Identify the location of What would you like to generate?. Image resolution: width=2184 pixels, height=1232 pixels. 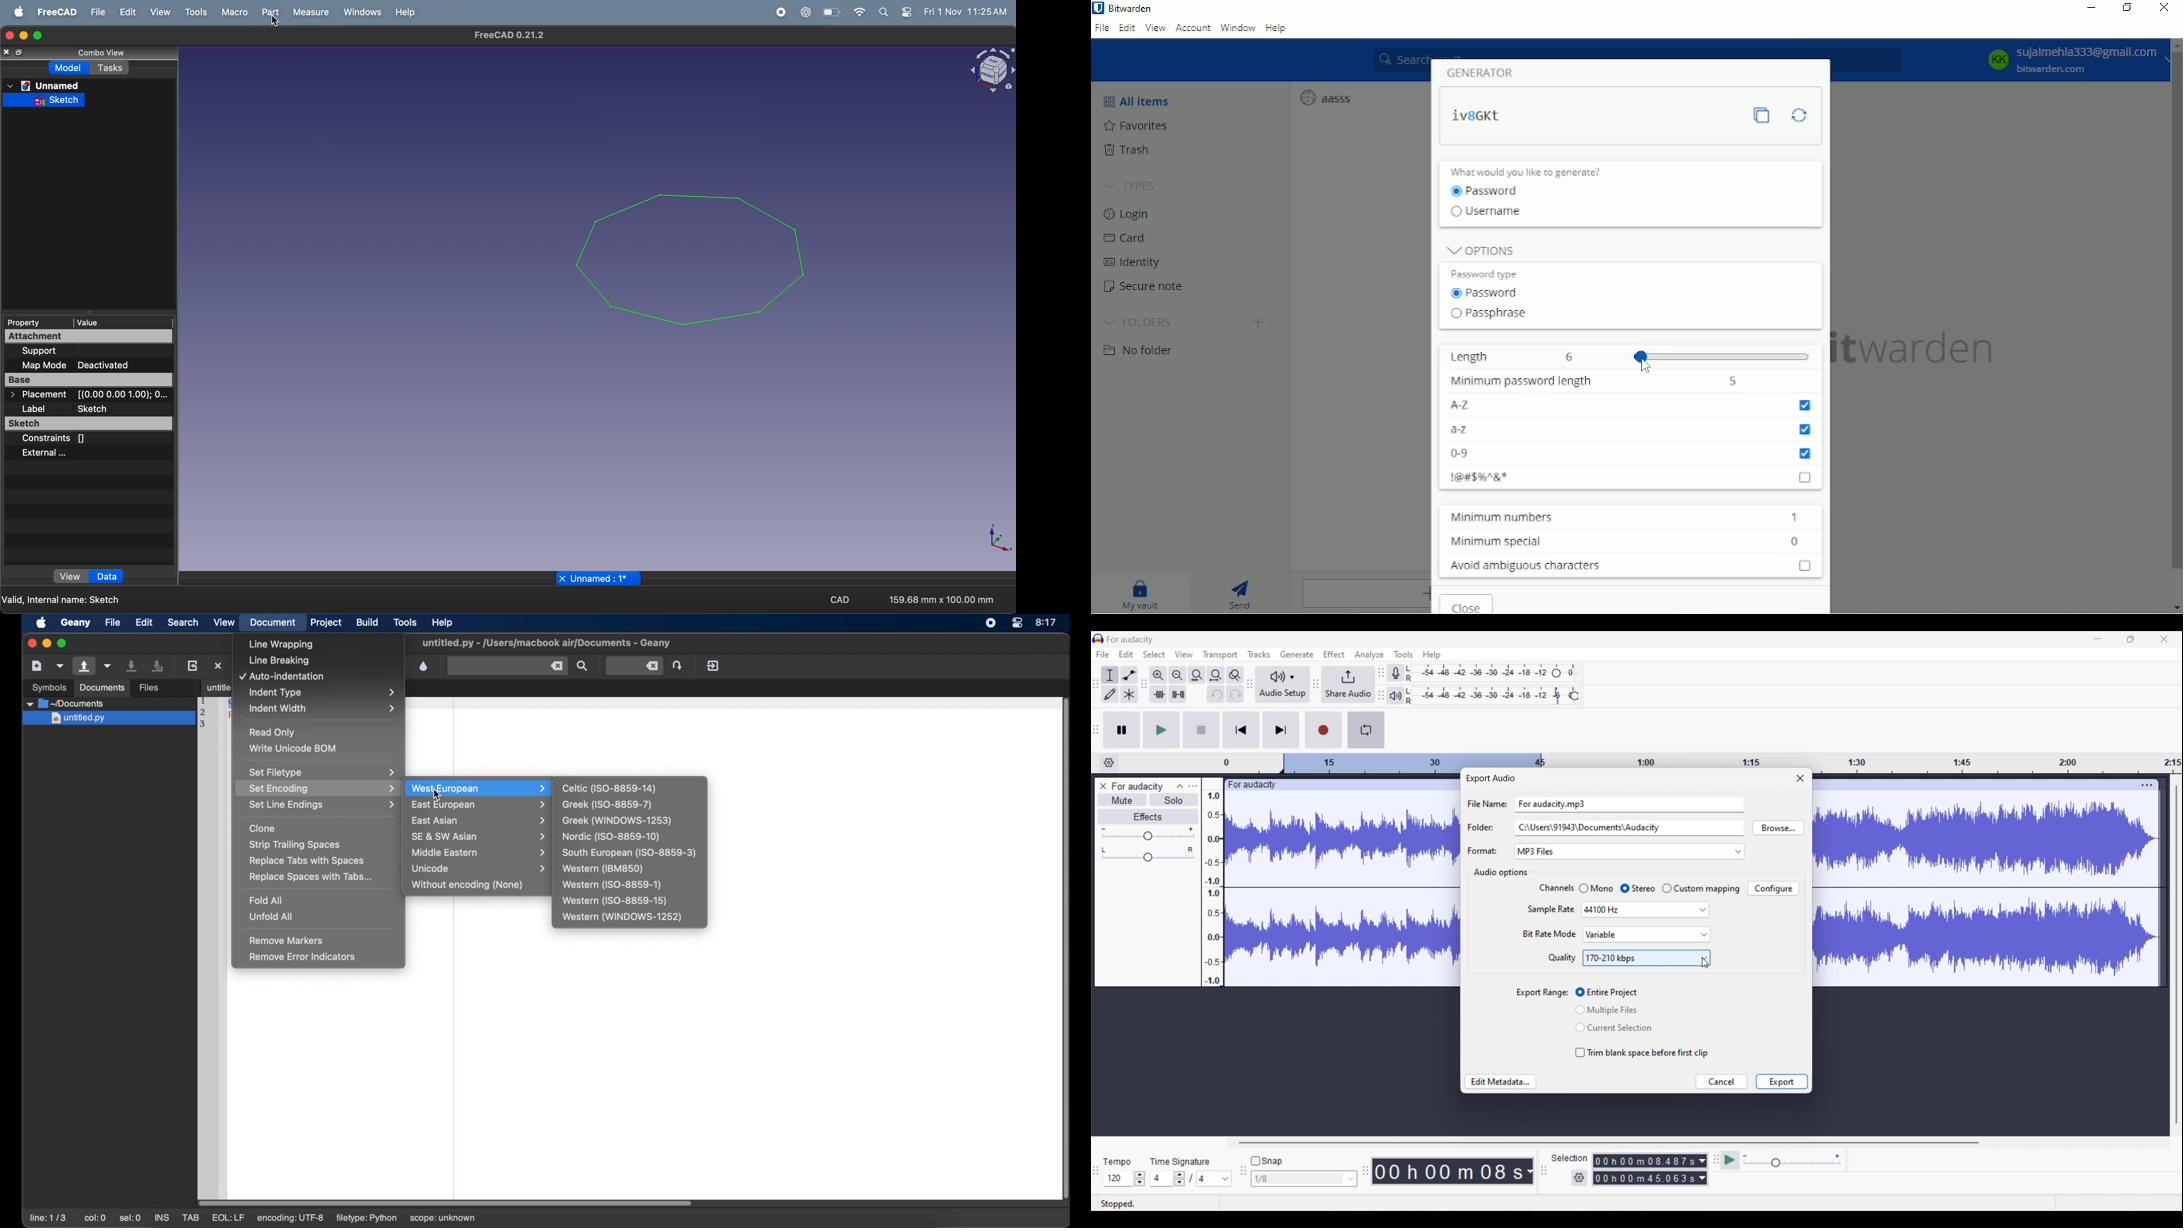
(1536, 171).